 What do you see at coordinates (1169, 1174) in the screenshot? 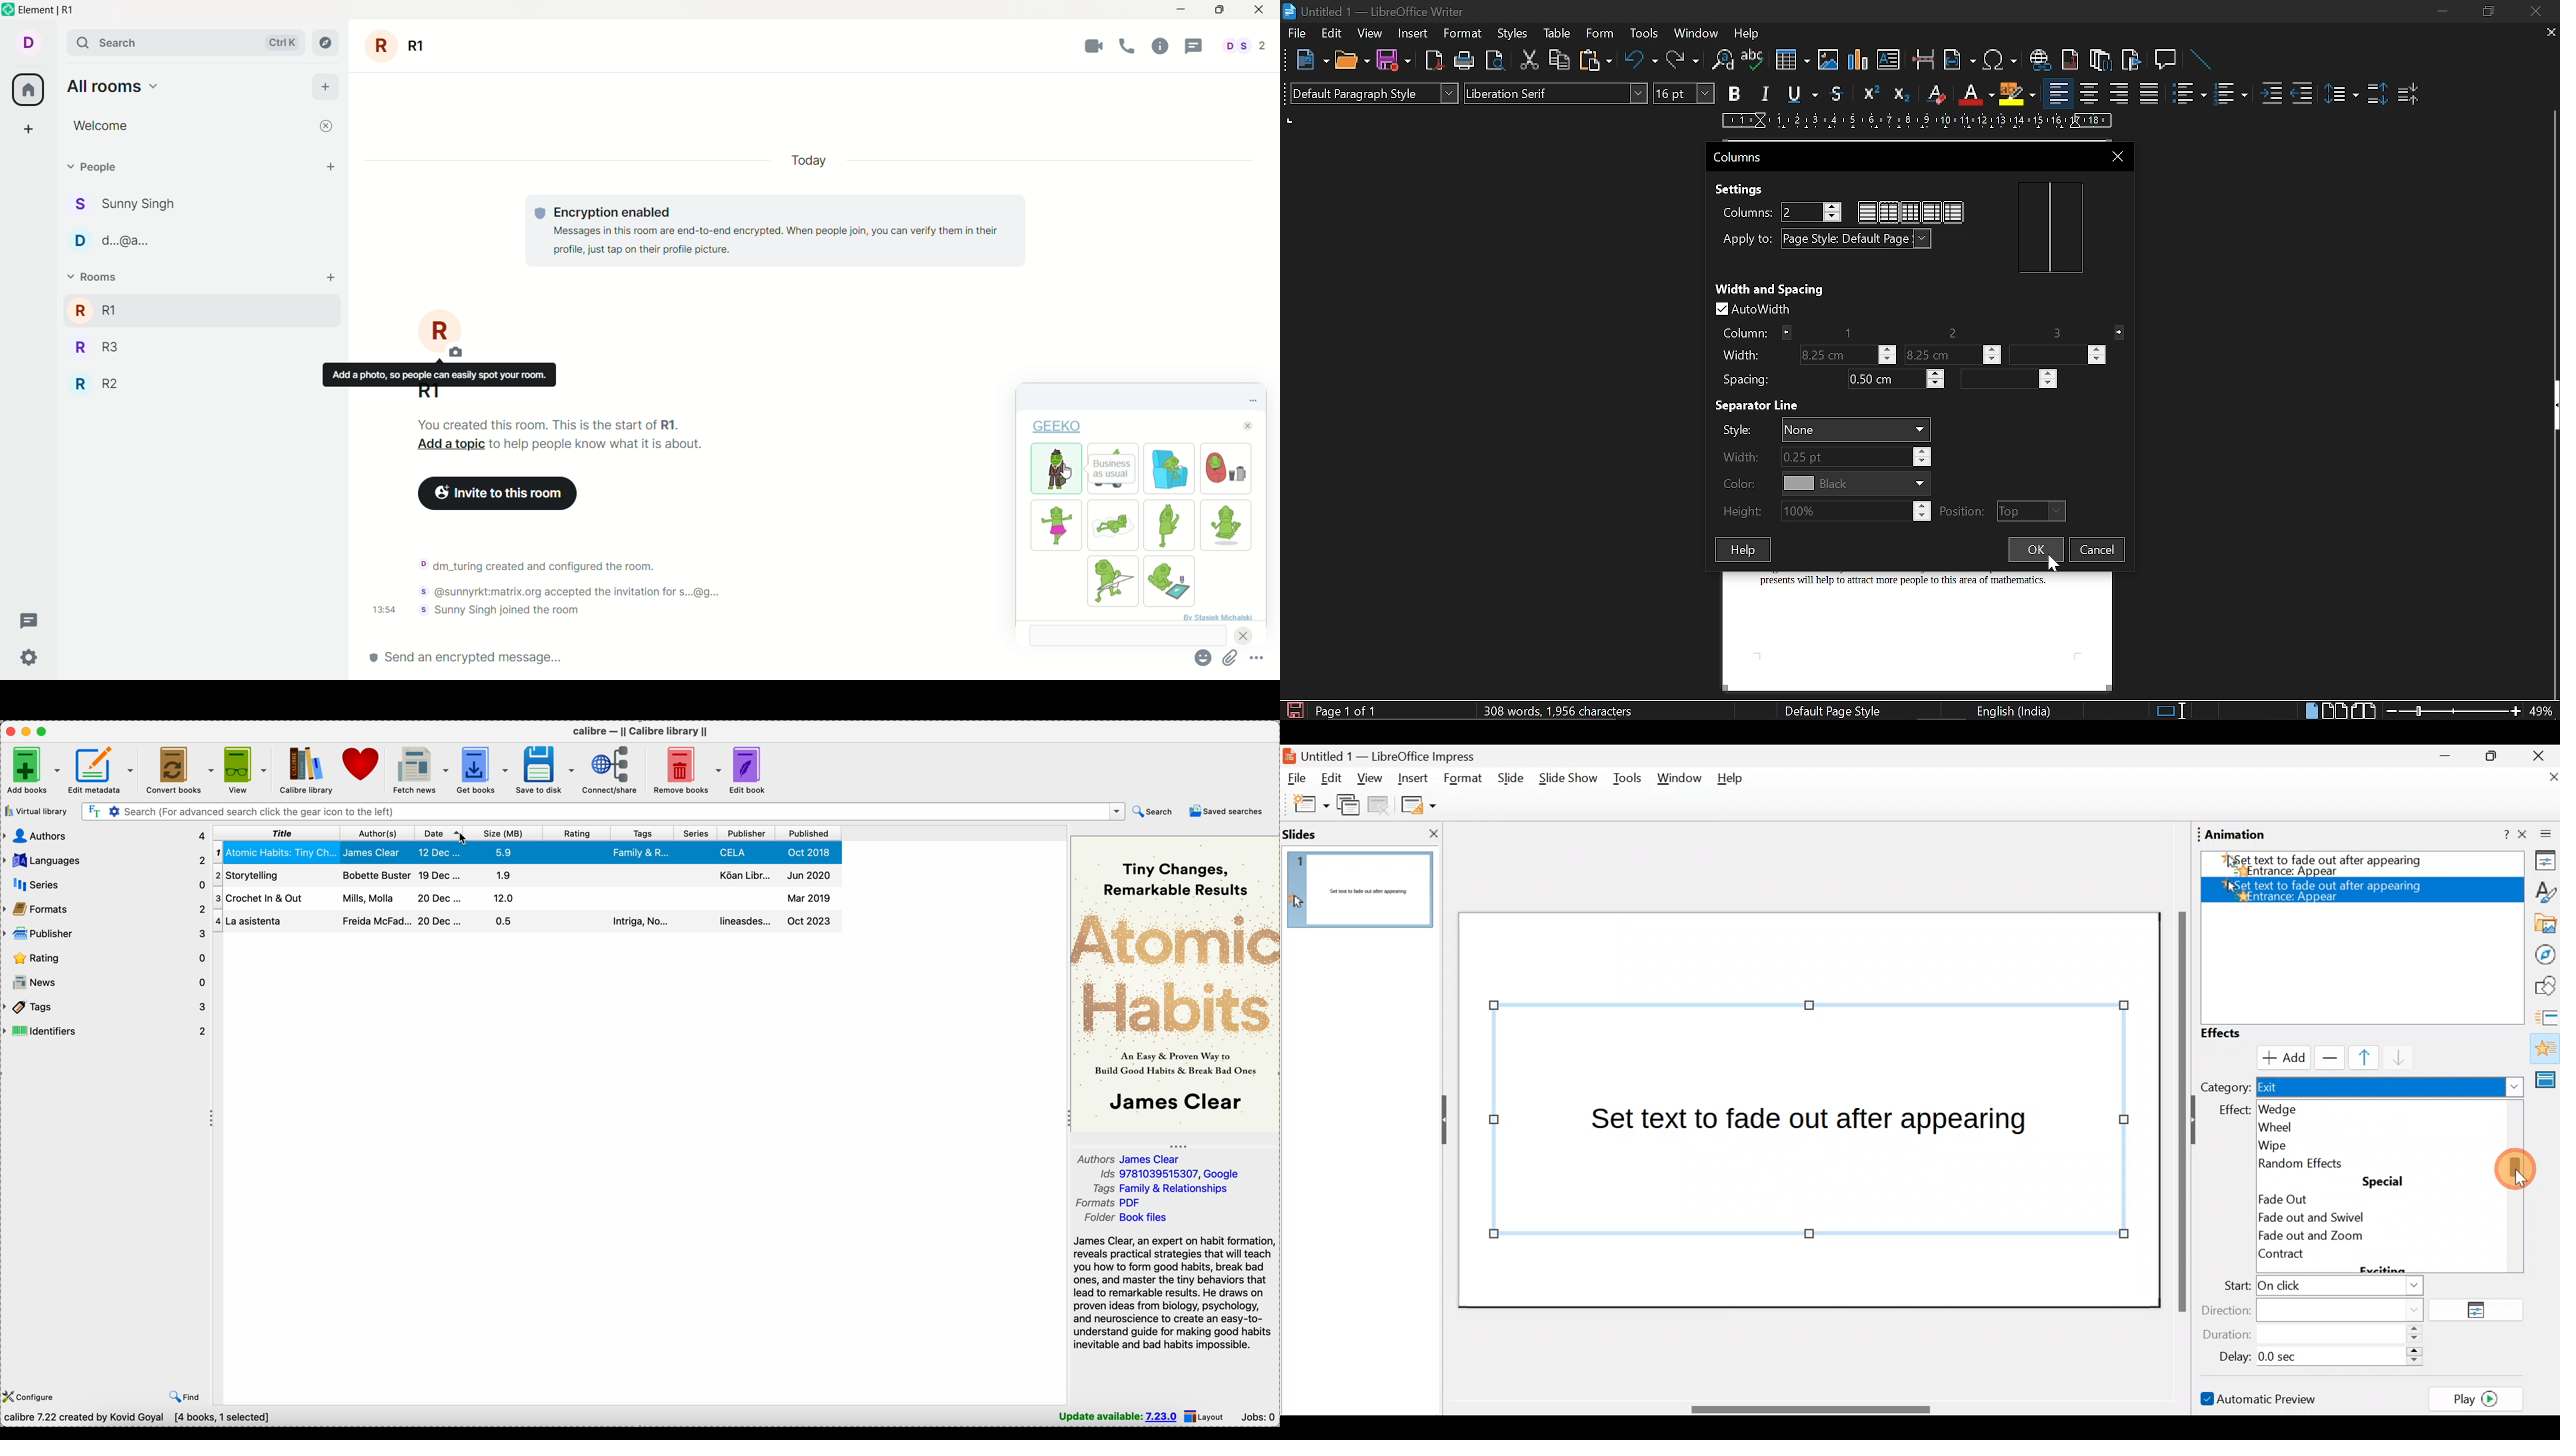
I see `Ids 9781039515307, Google` at bounding box center [1169, 1174].